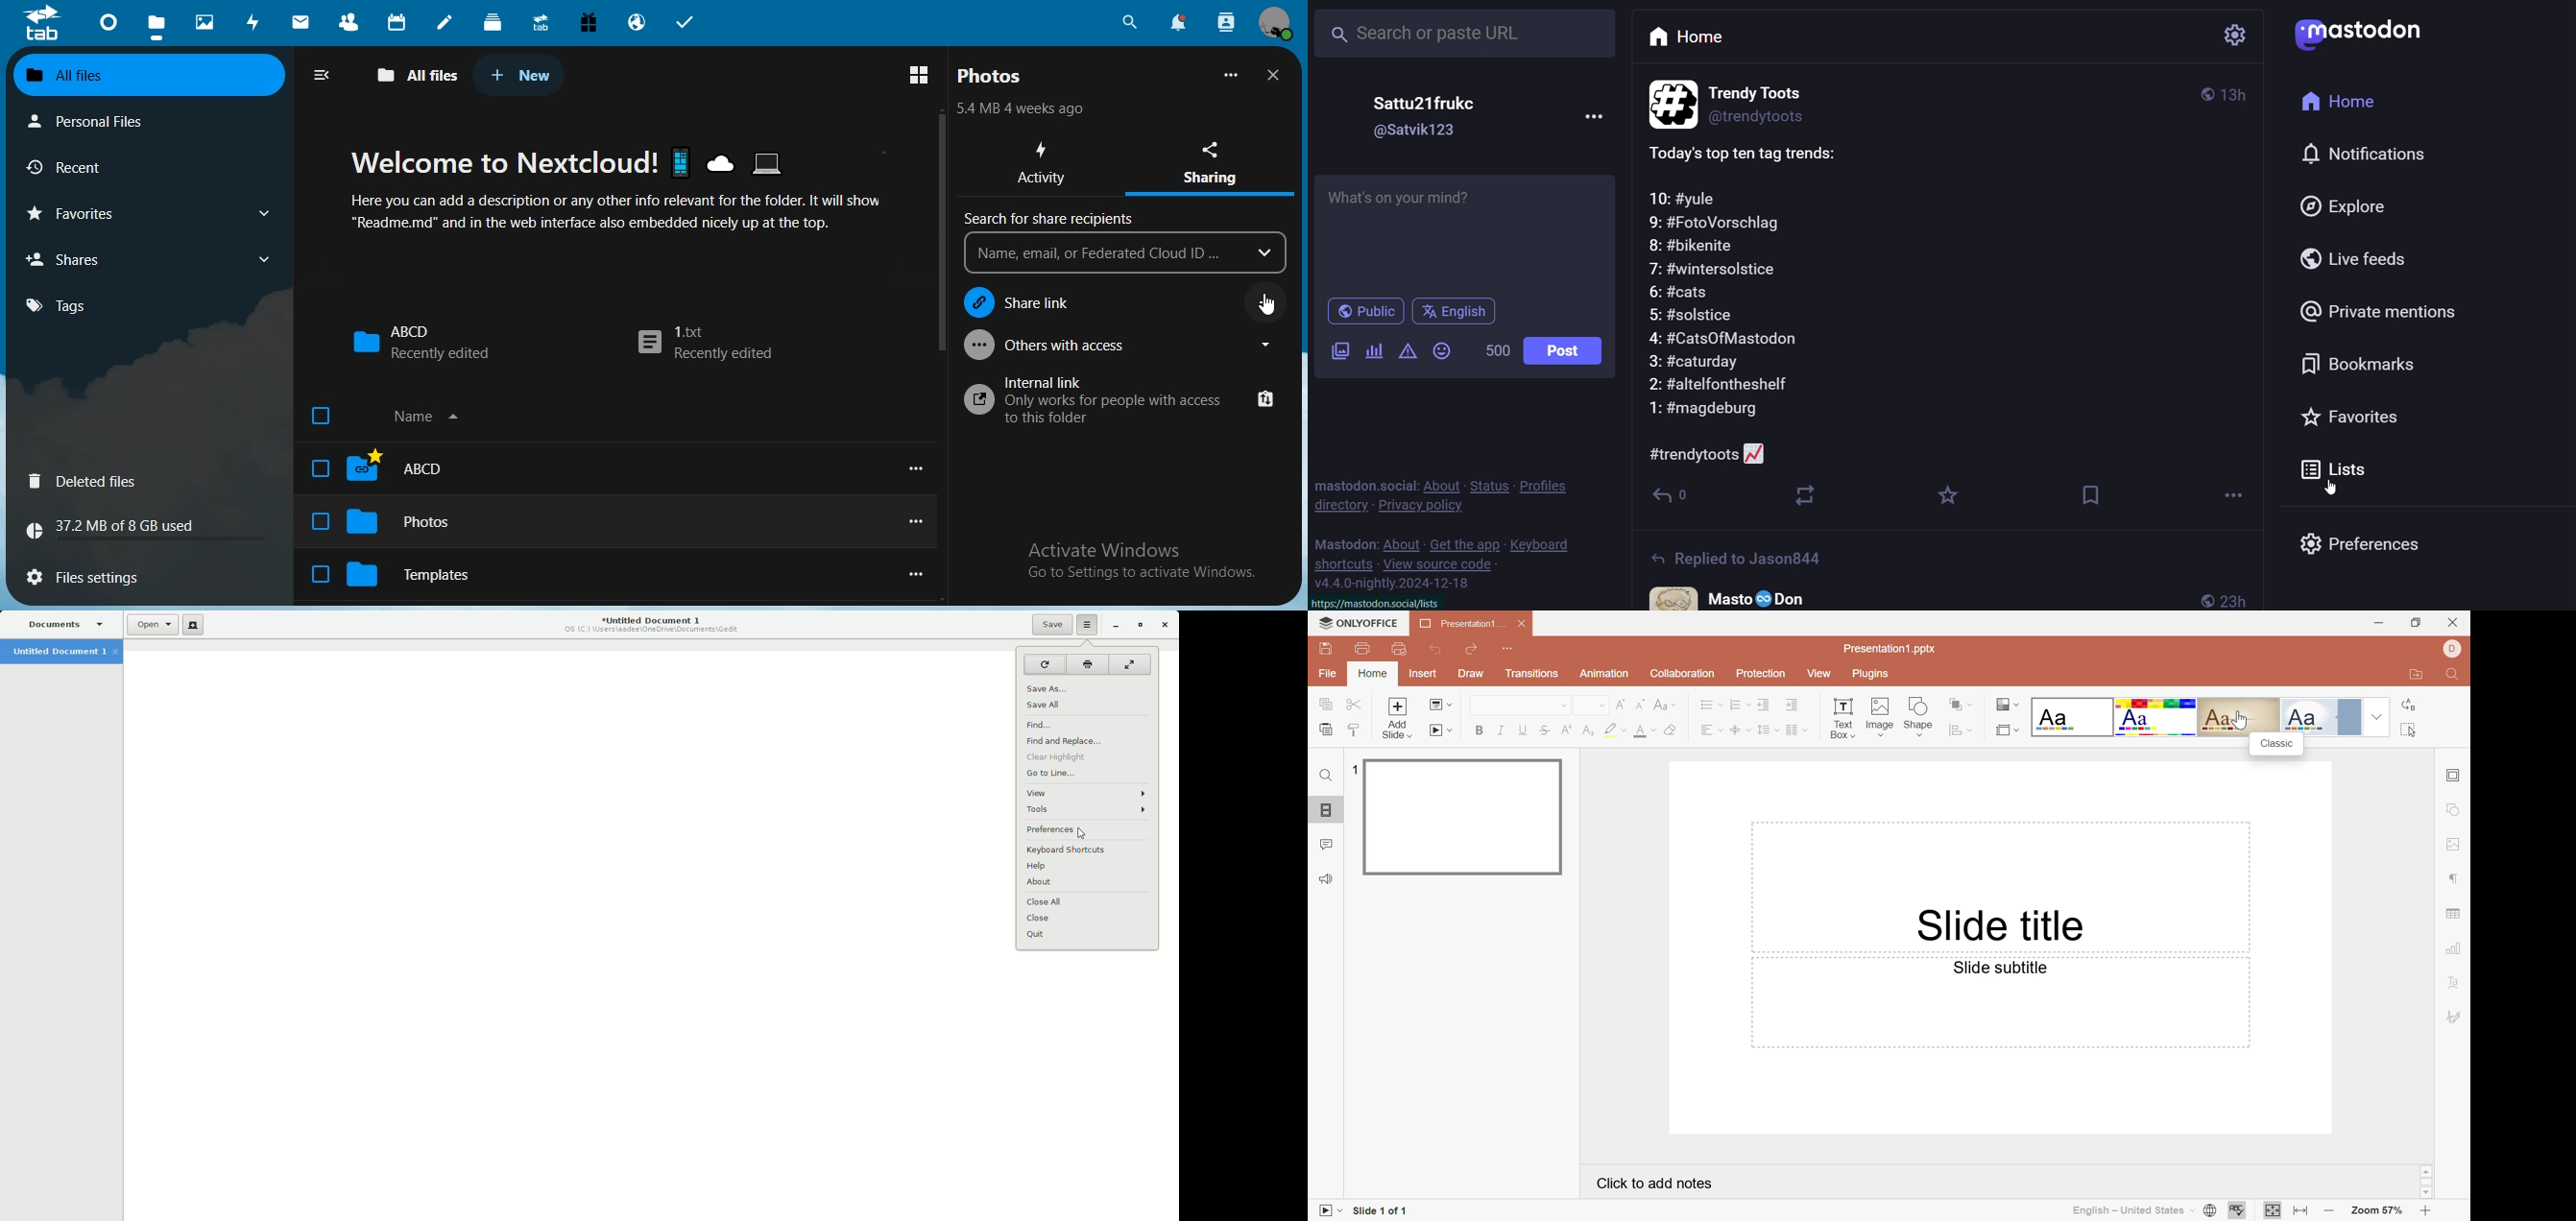  I want to click on Select slide size, so click(2002, 732).